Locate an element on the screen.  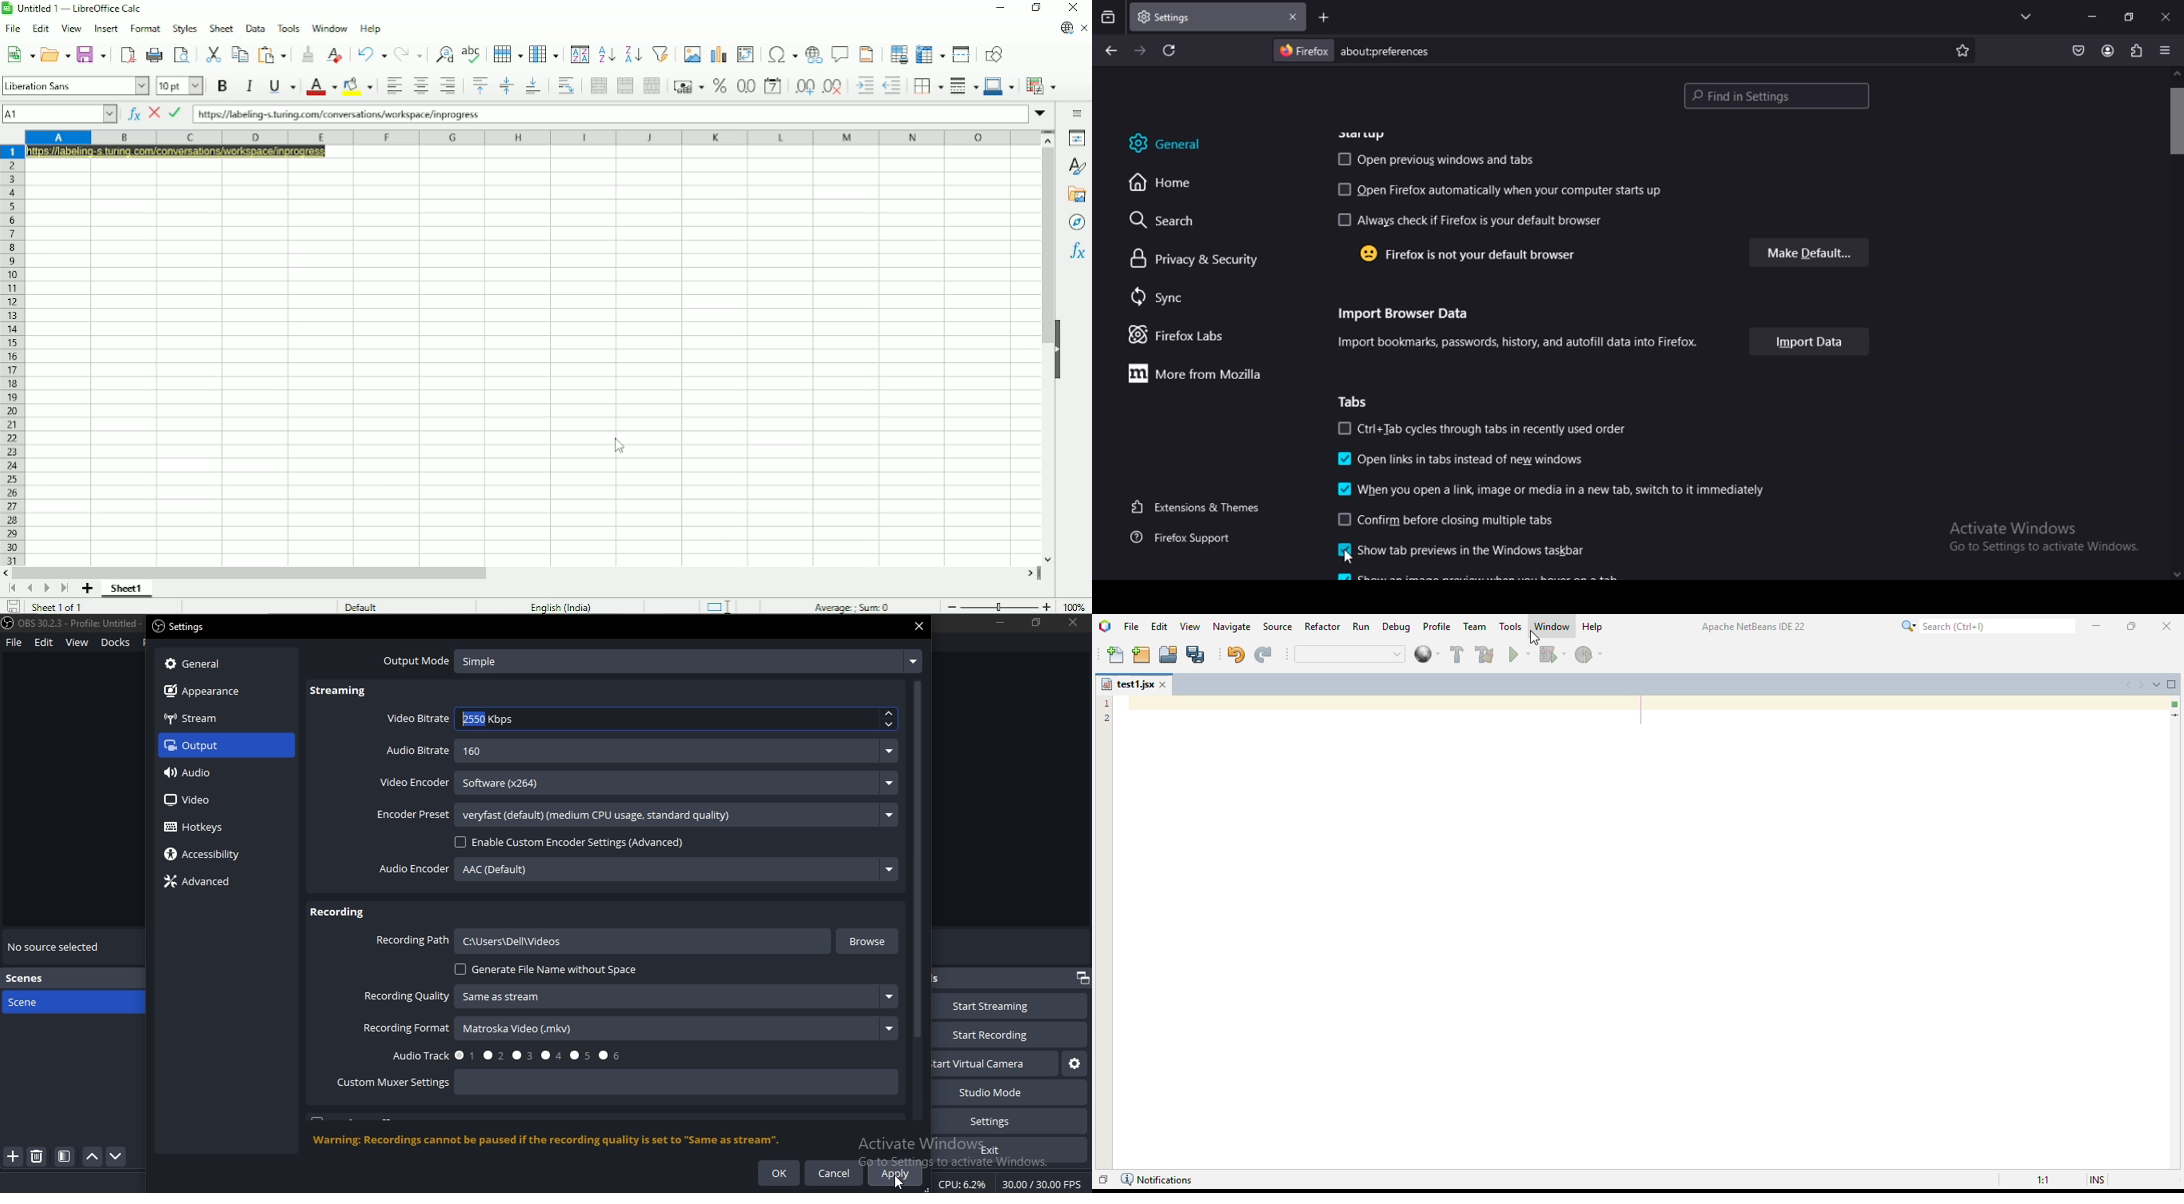
Cursor is located at coordinates (620, 446).